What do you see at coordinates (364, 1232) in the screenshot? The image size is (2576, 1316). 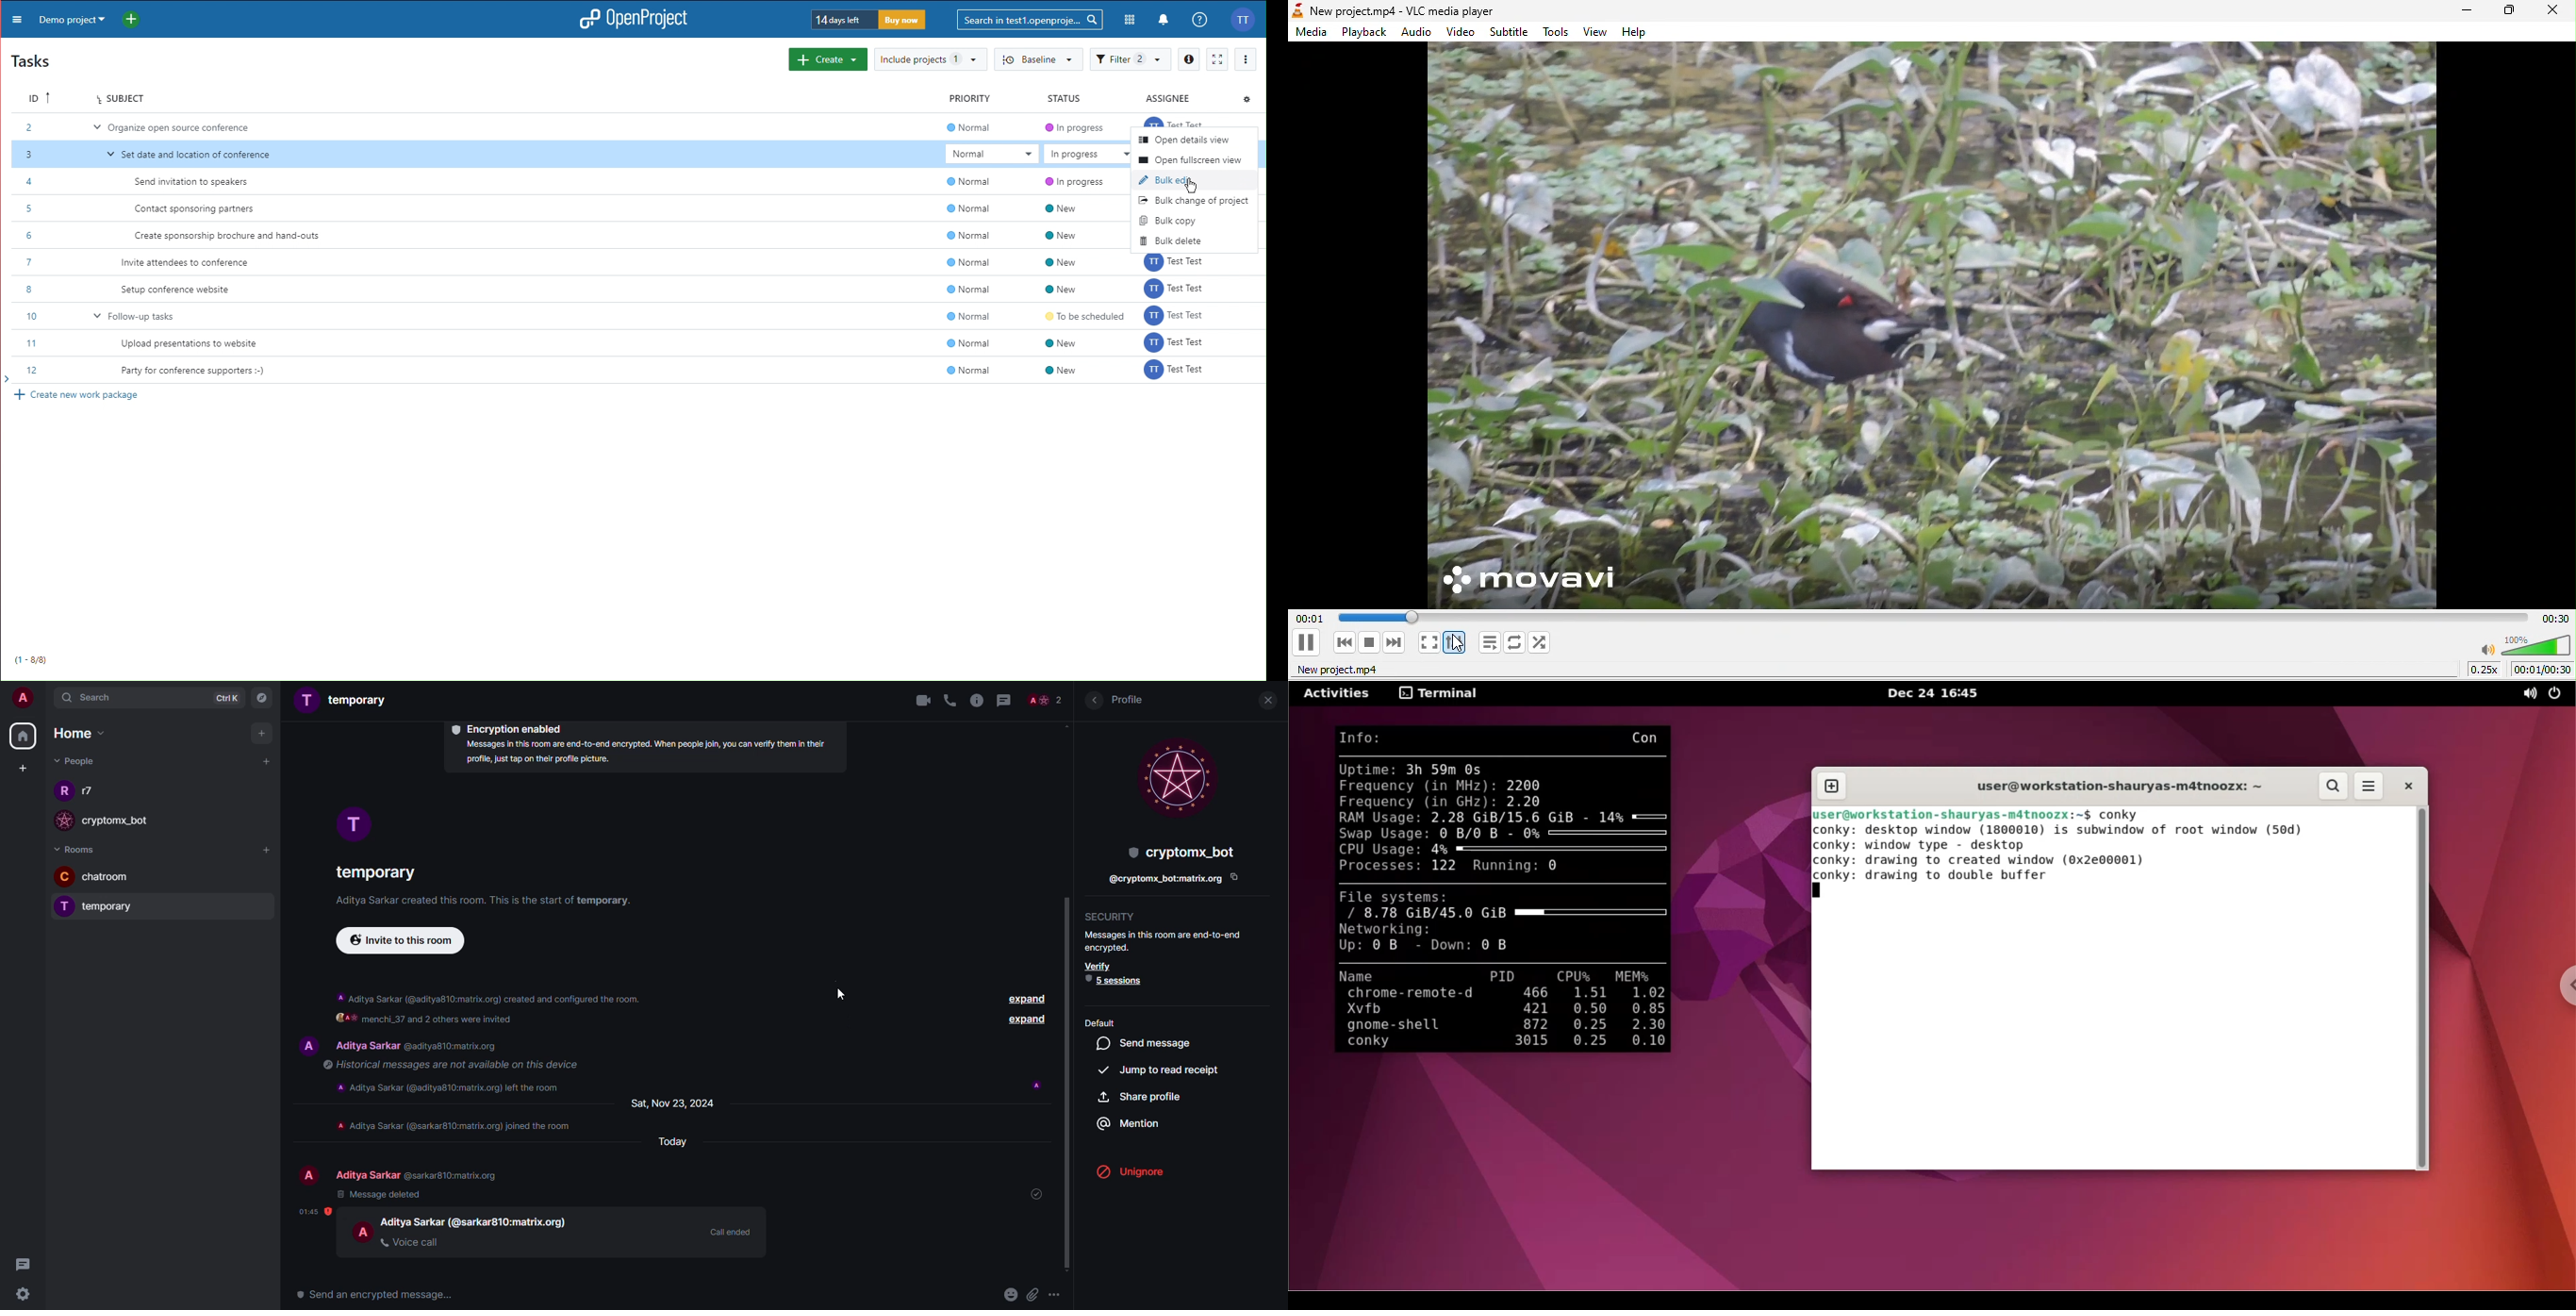 I see `profile` at bounding box center [364, 1232].